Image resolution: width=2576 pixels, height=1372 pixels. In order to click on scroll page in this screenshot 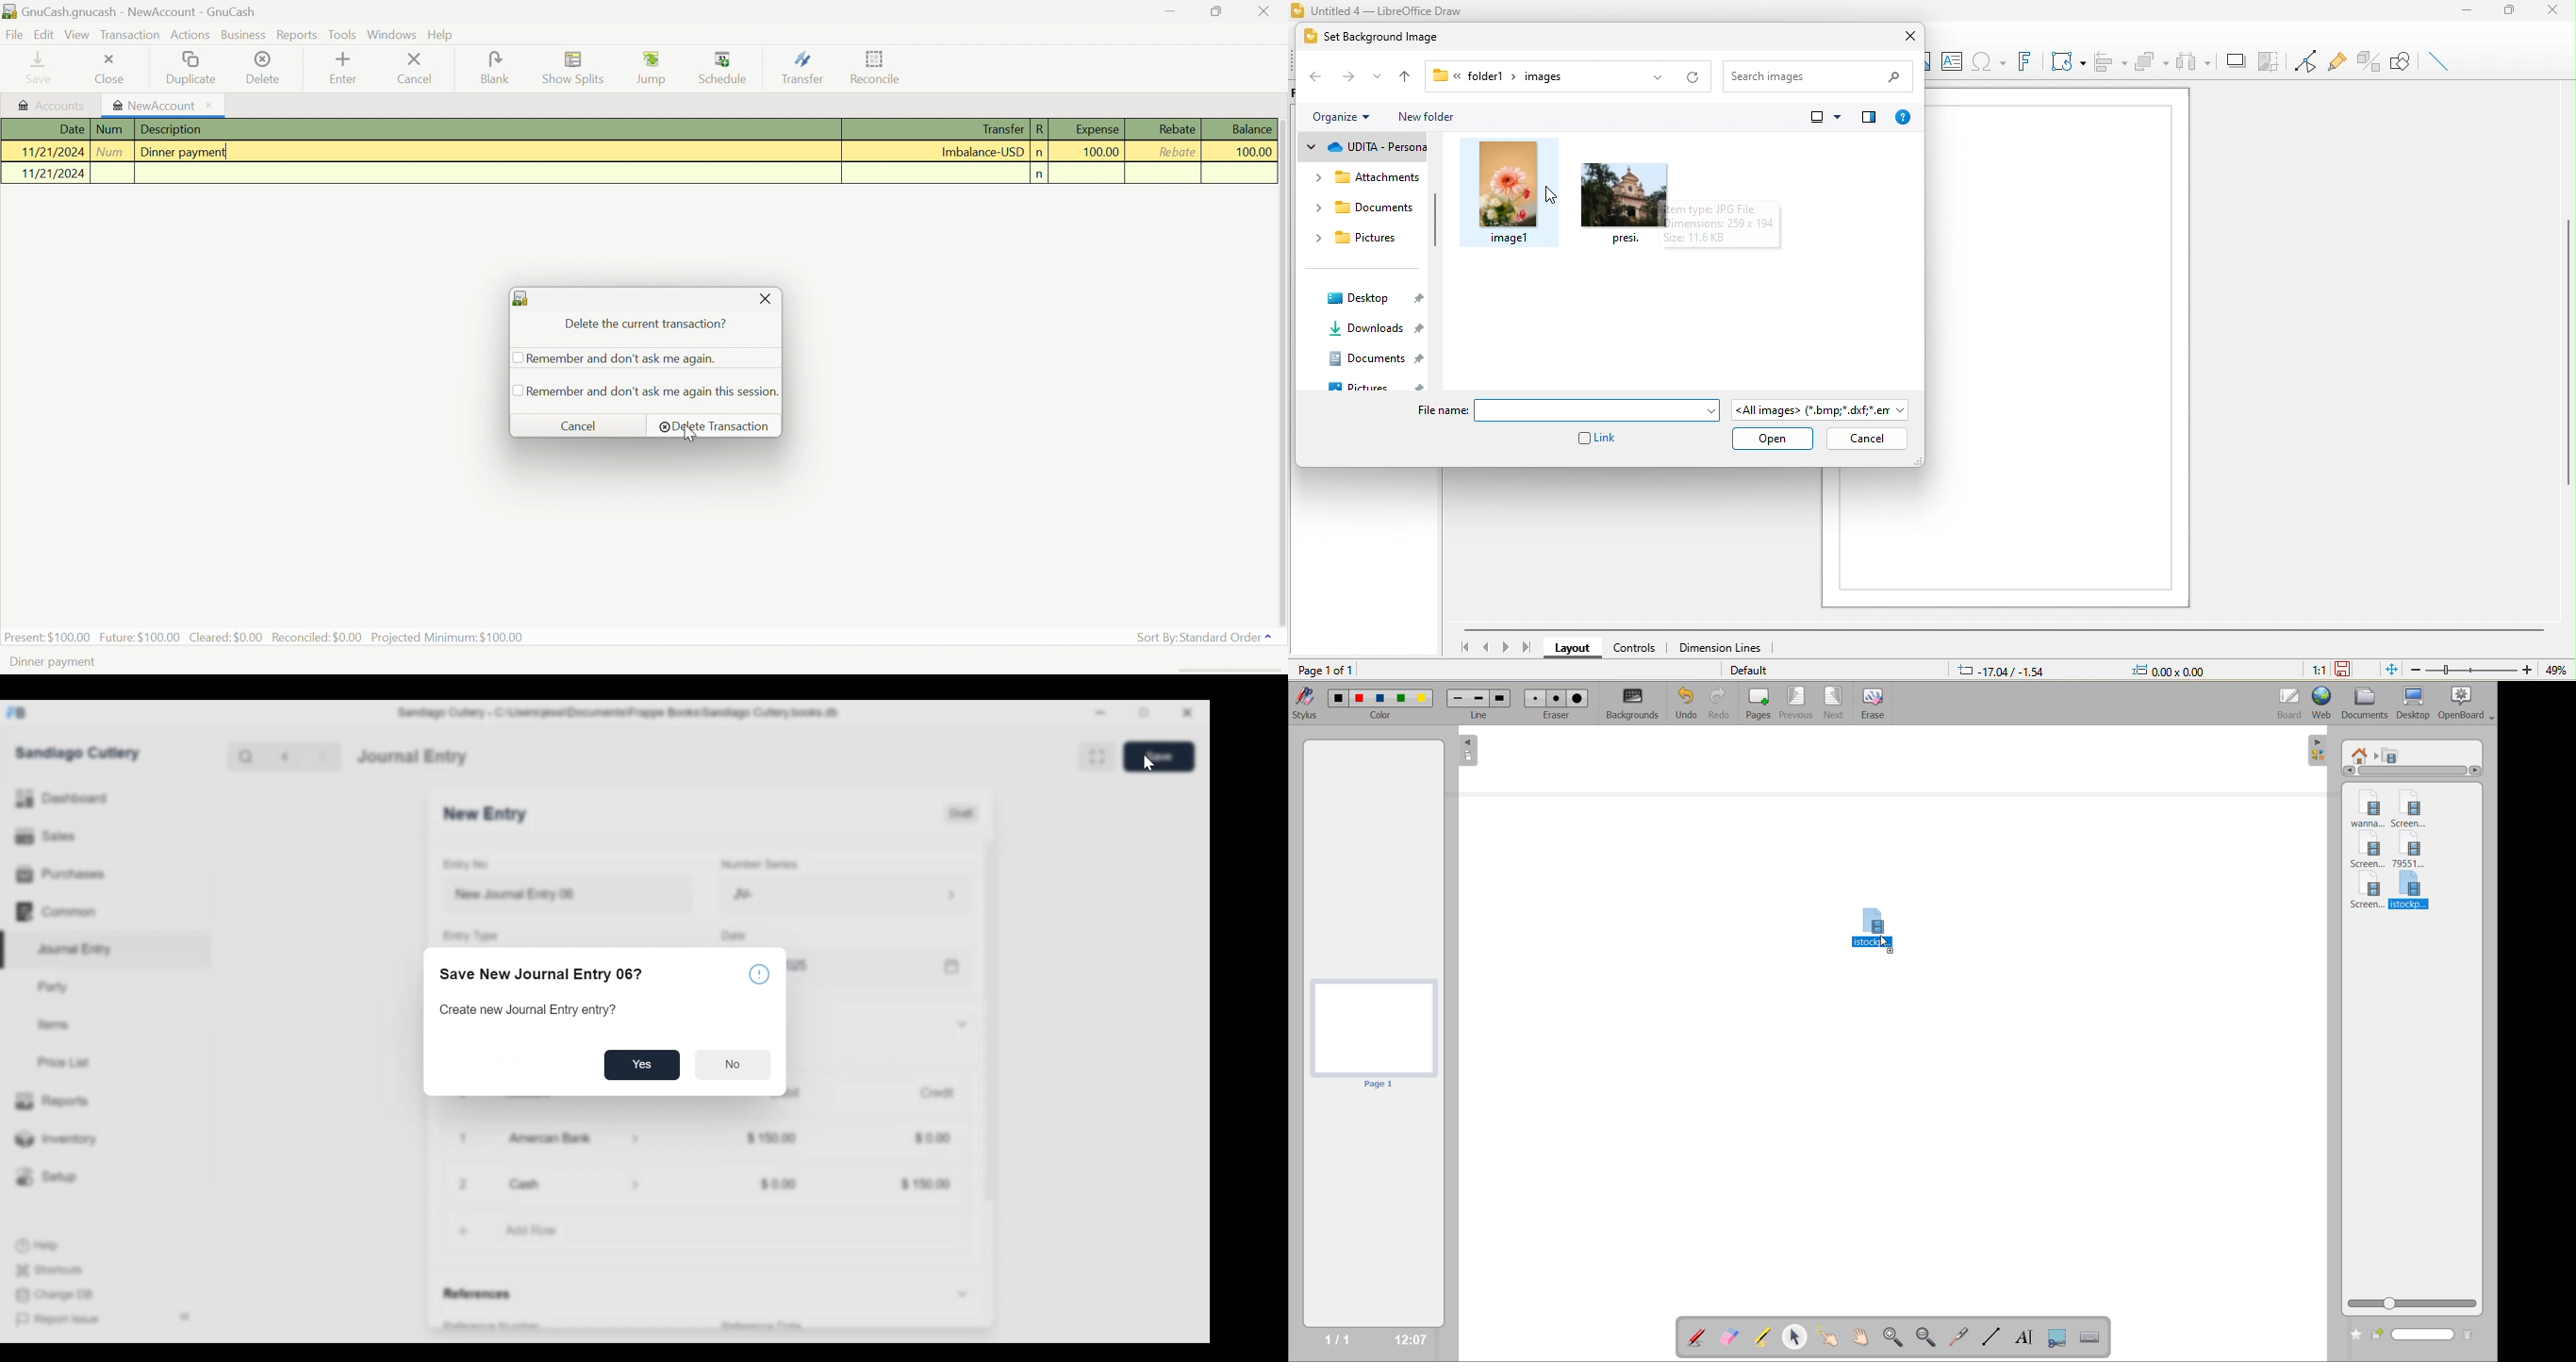, I will do `click(1859, 1334)`.